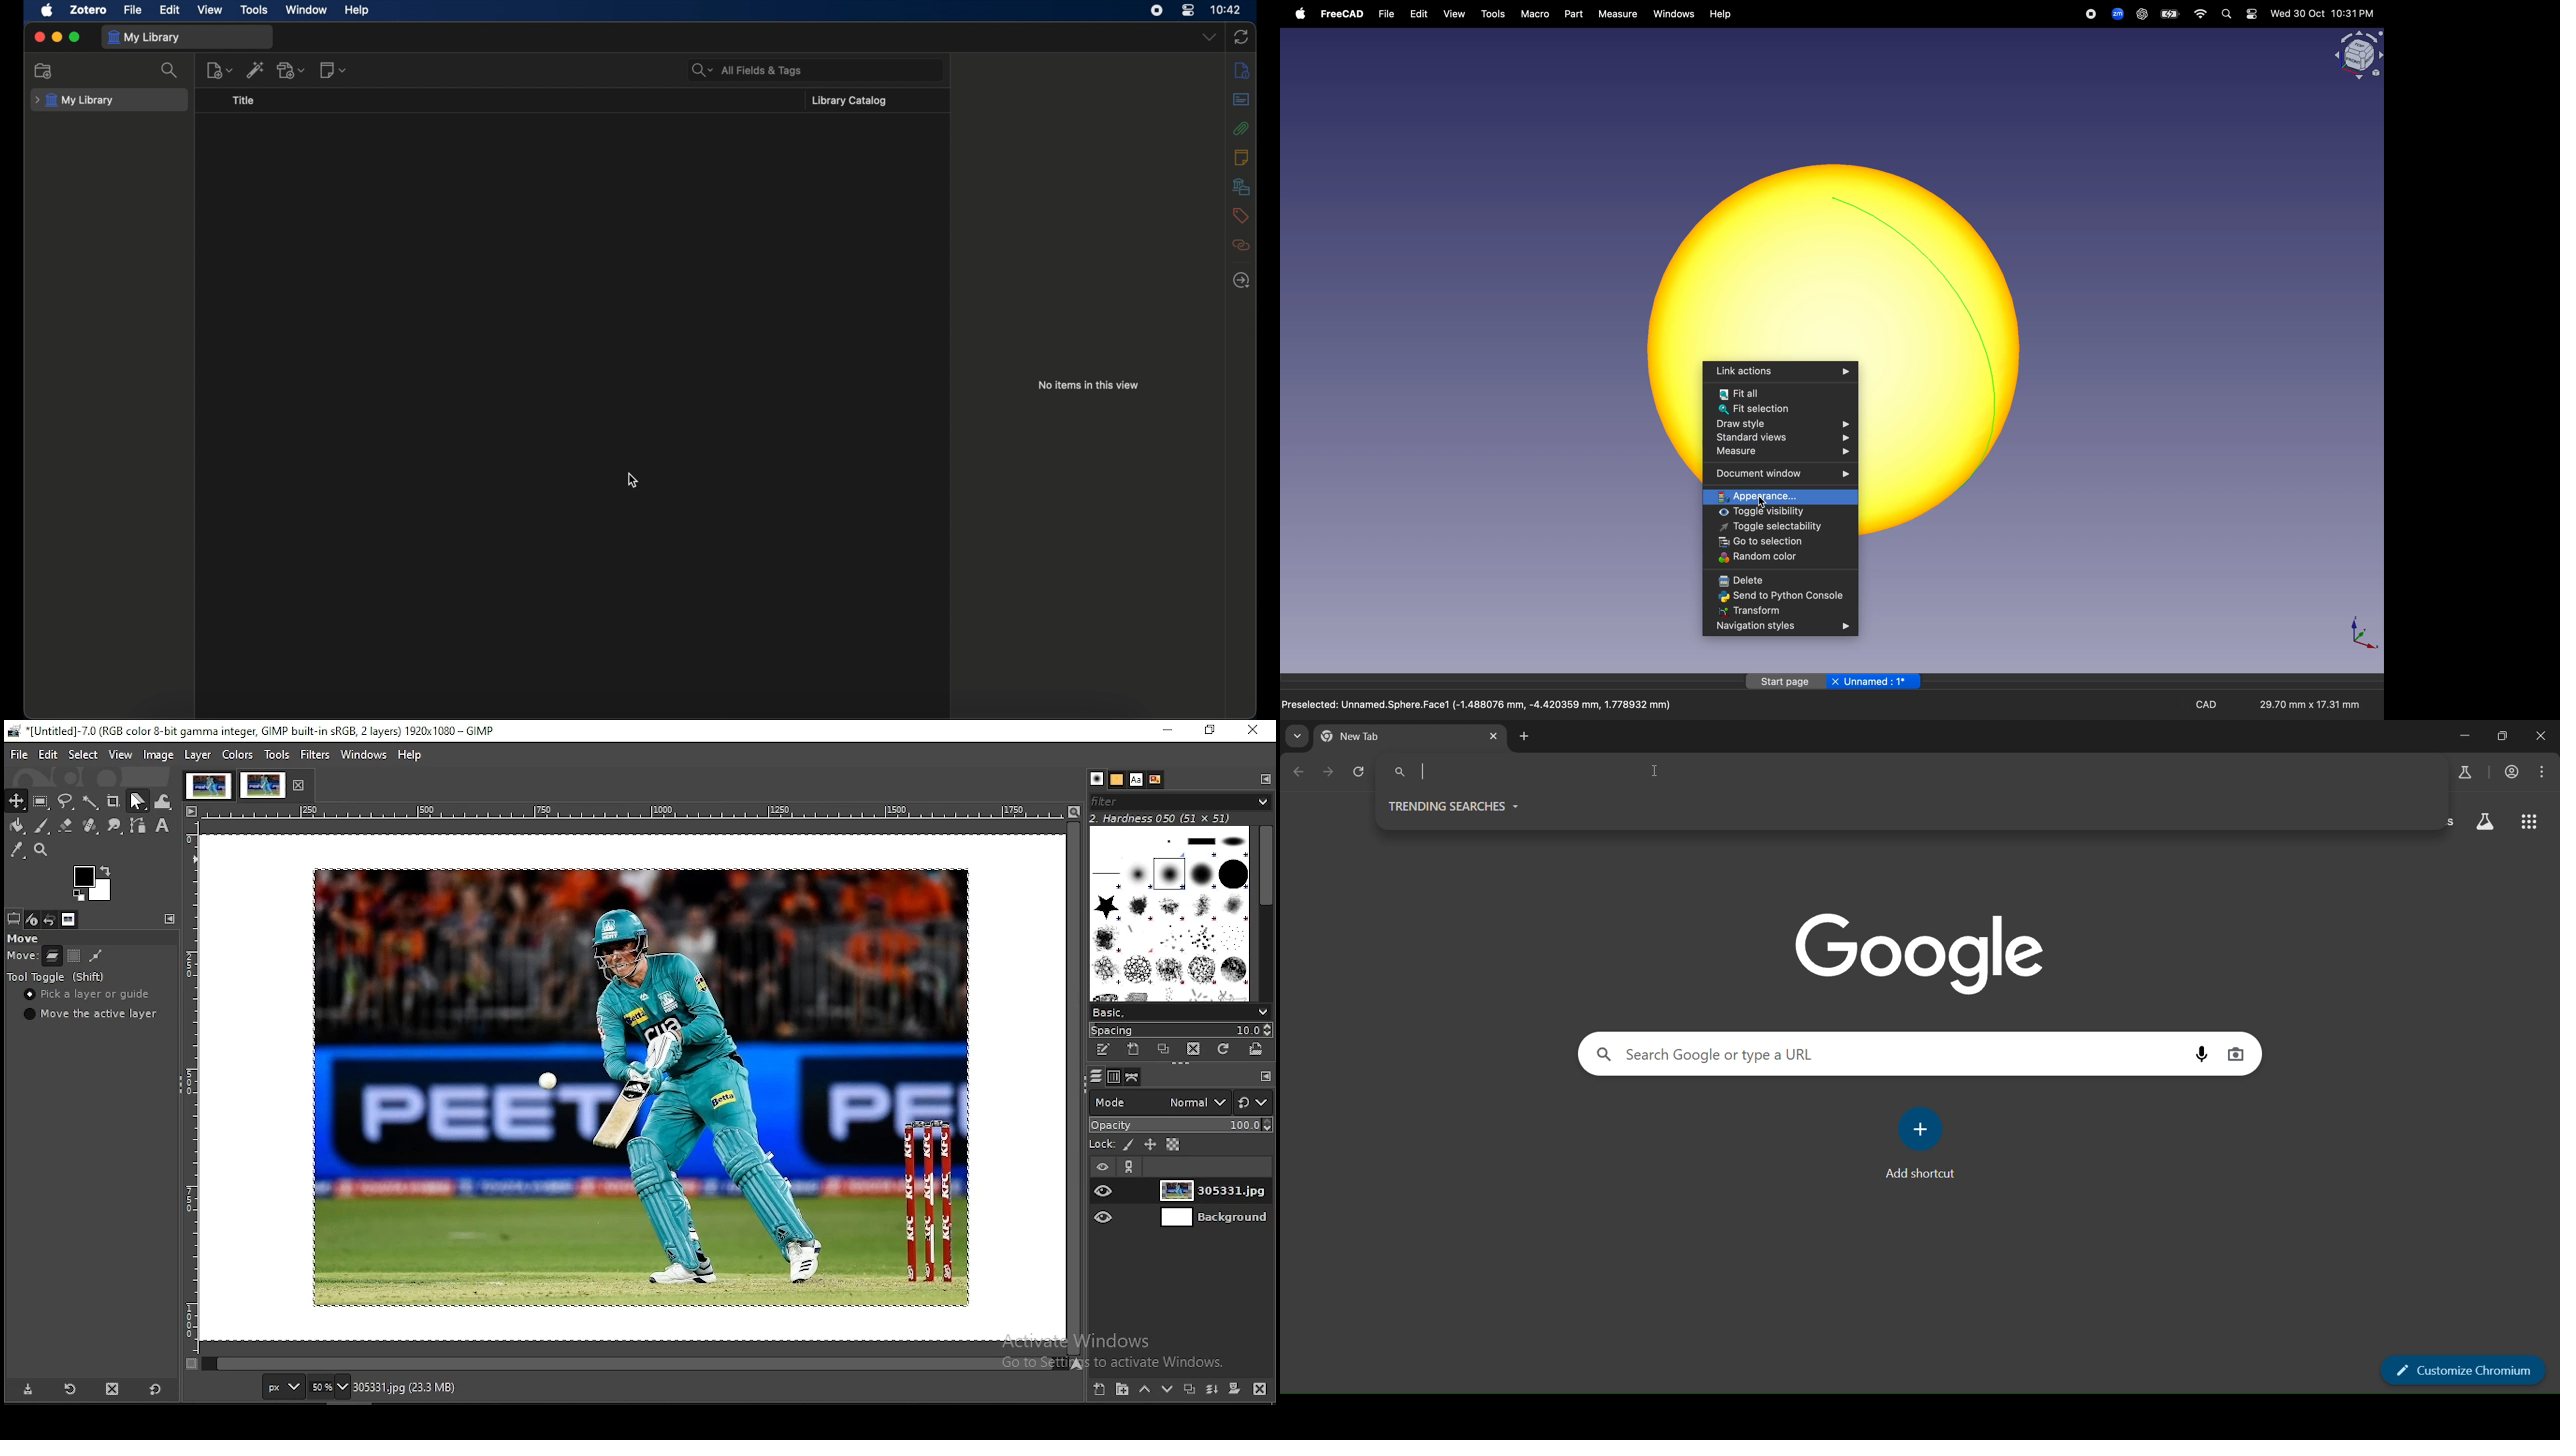  I want to click on toggle visibility, so click(1788, 513).